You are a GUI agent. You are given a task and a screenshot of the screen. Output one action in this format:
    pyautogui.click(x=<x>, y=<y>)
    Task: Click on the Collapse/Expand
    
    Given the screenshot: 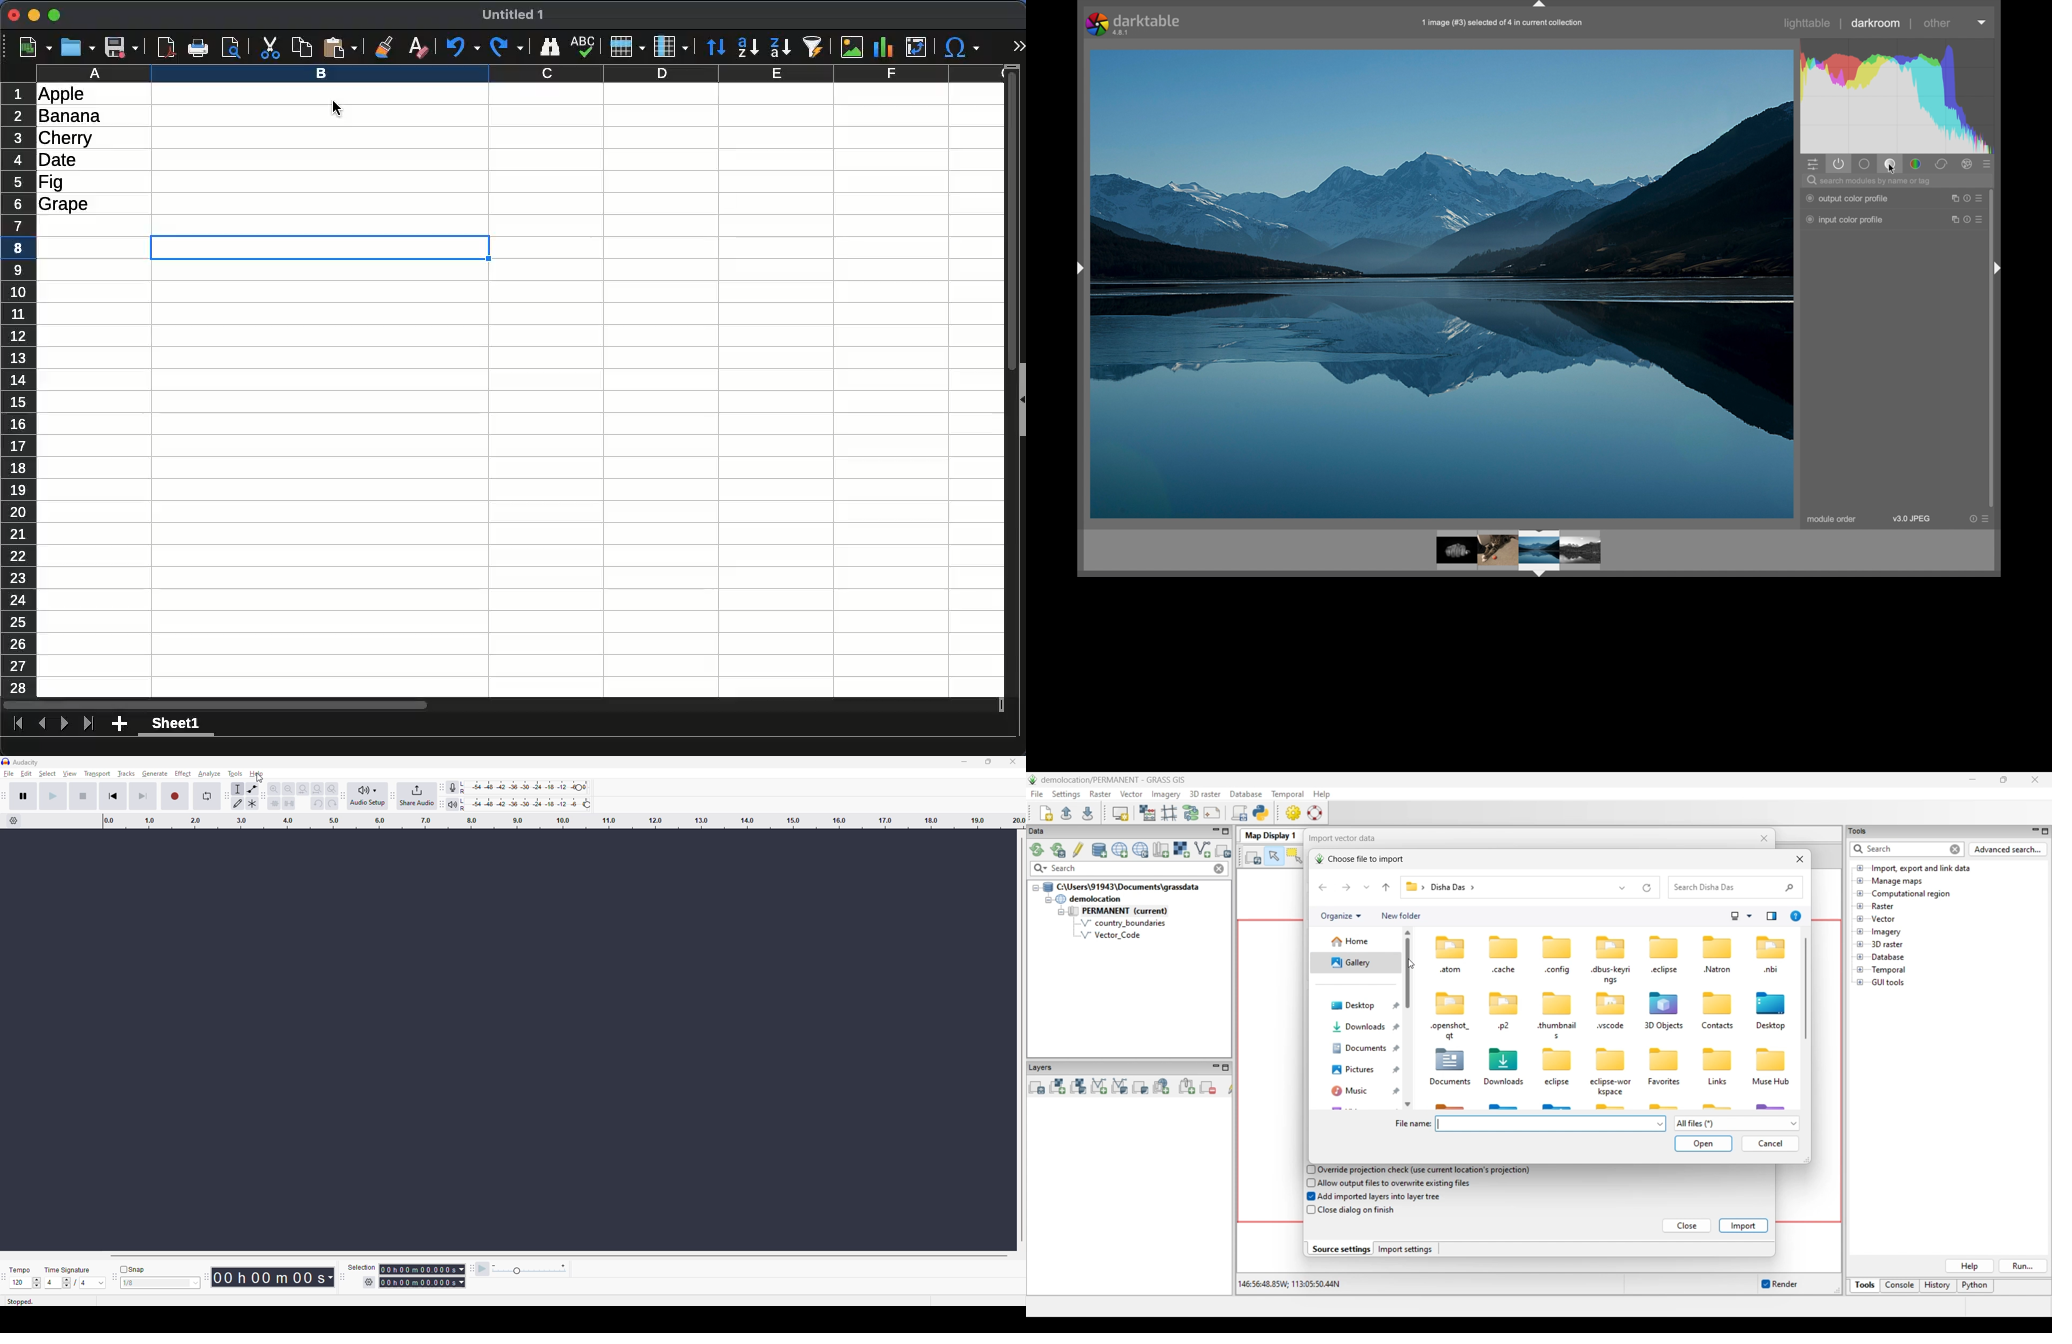 What is the action you would take?
    pyautogui.click(x=1022, y=400)
    